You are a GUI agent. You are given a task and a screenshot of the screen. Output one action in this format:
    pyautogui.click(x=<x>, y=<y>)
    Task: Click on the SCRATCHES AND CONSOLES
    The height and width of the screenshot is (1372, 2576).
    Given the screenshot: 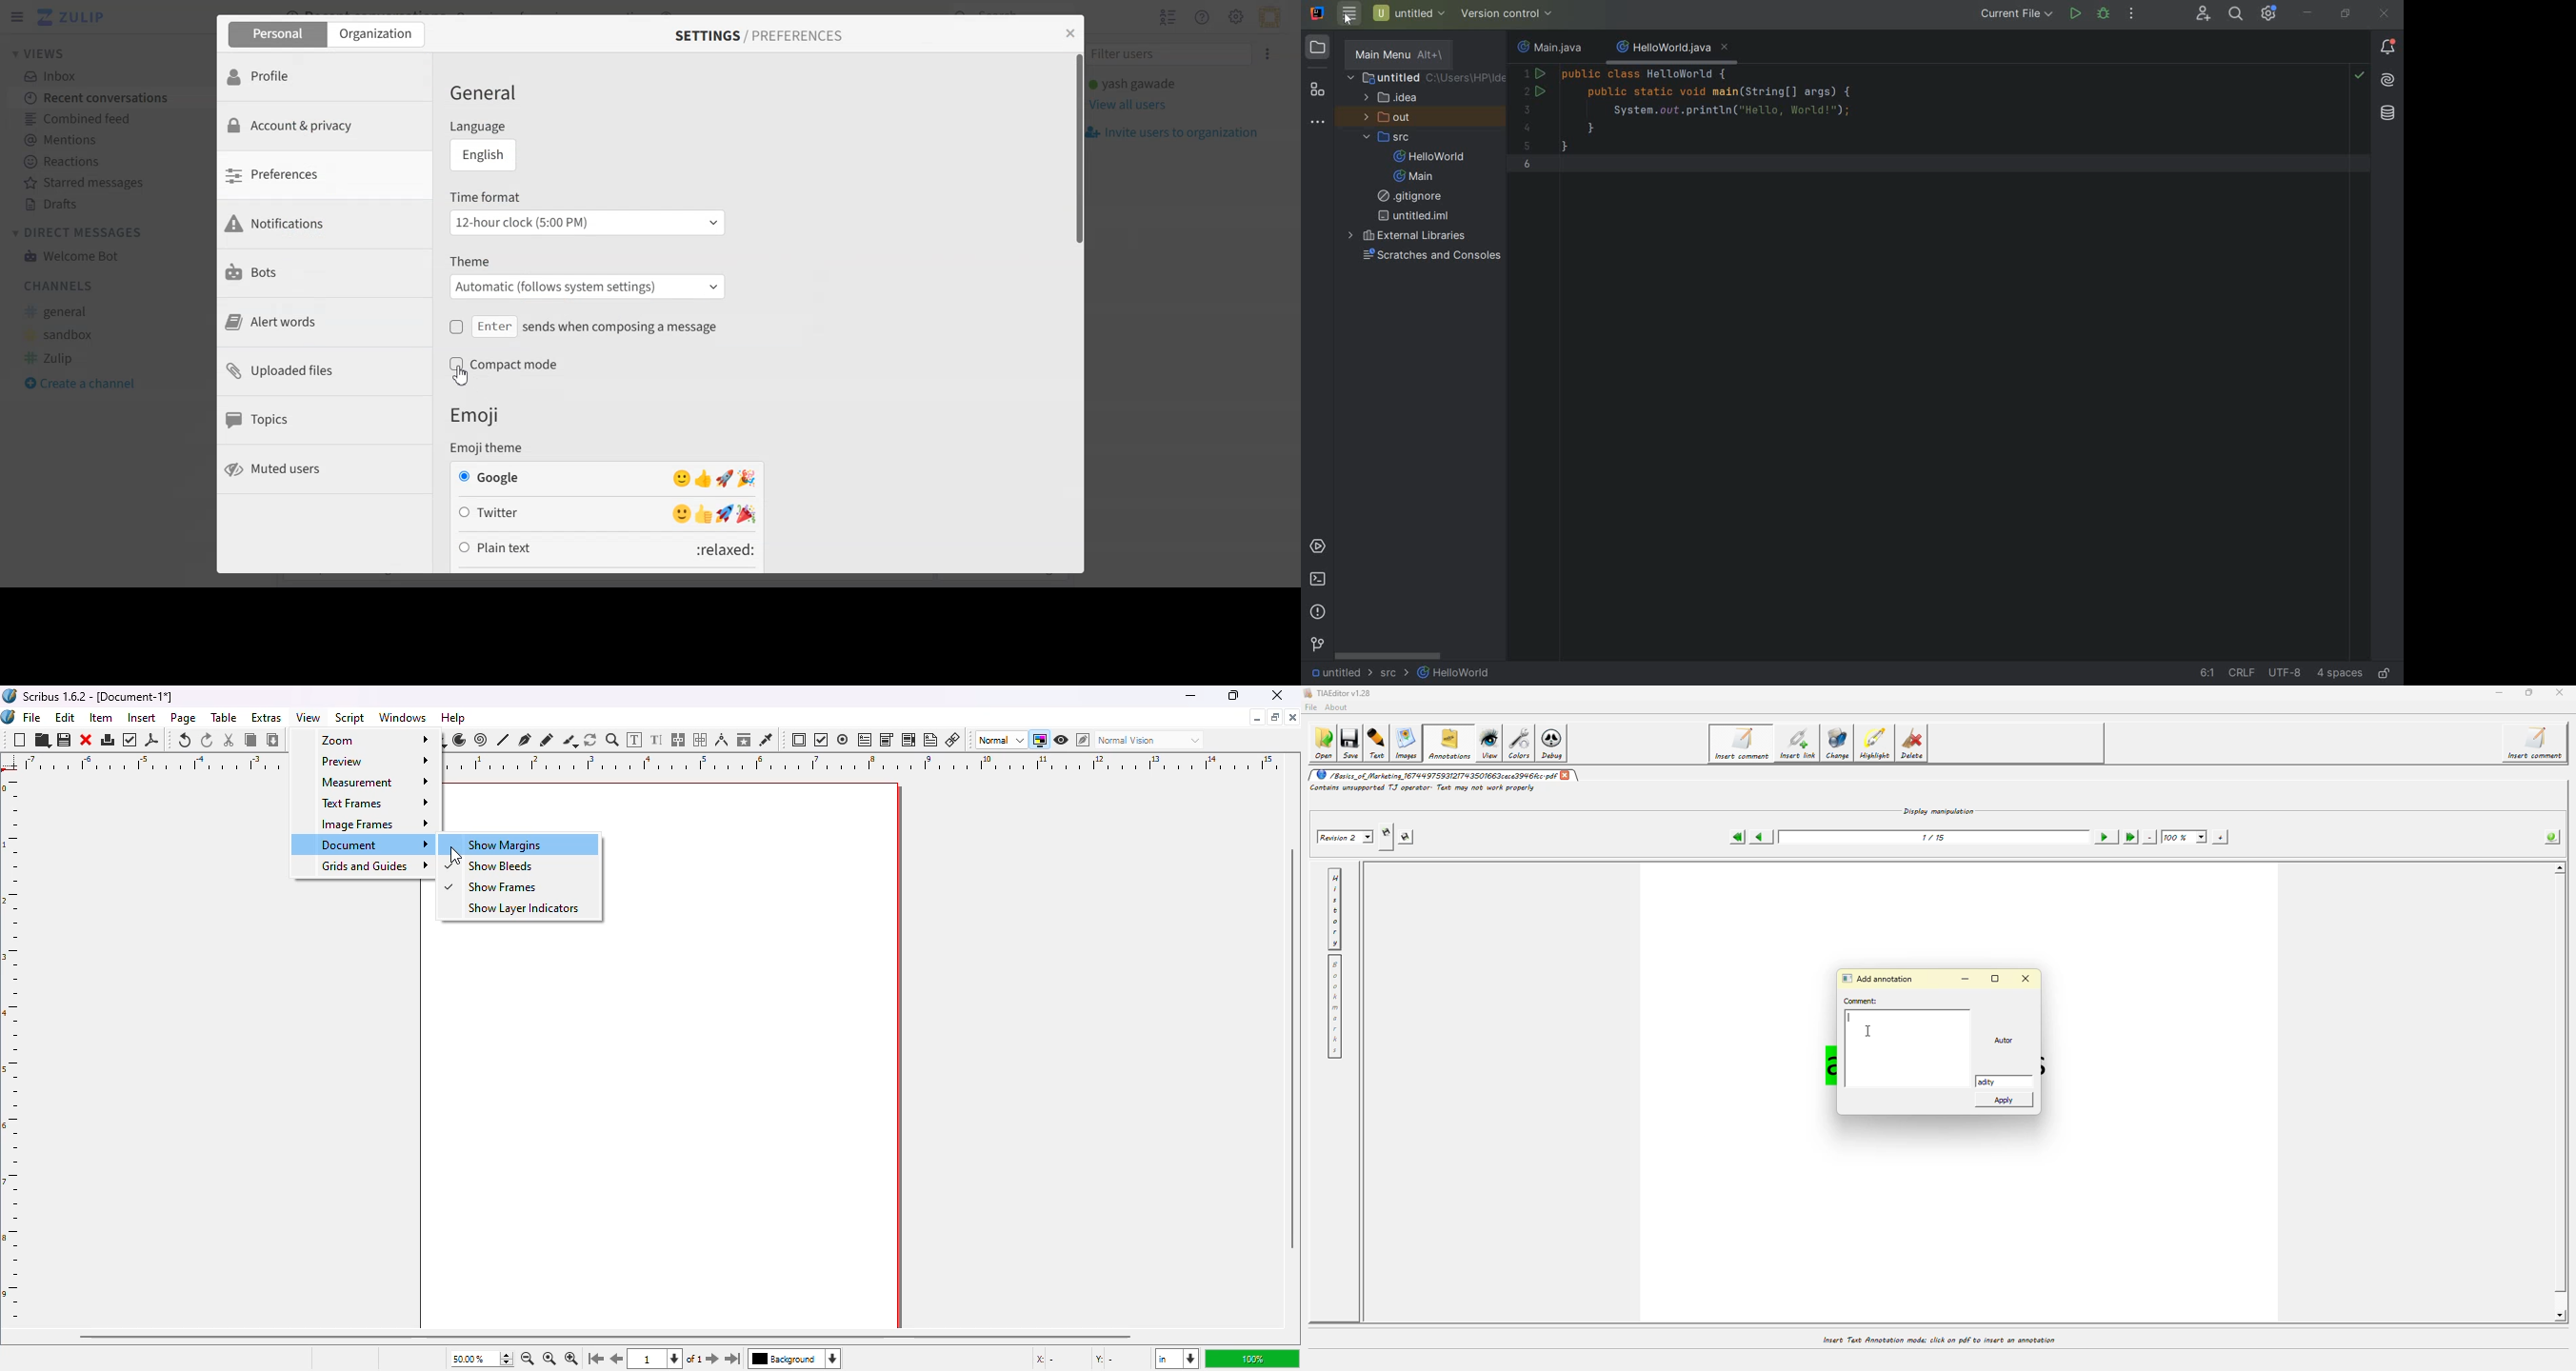 What is the action you would take?
    pyautogui.click(x=1431, y=255)
    